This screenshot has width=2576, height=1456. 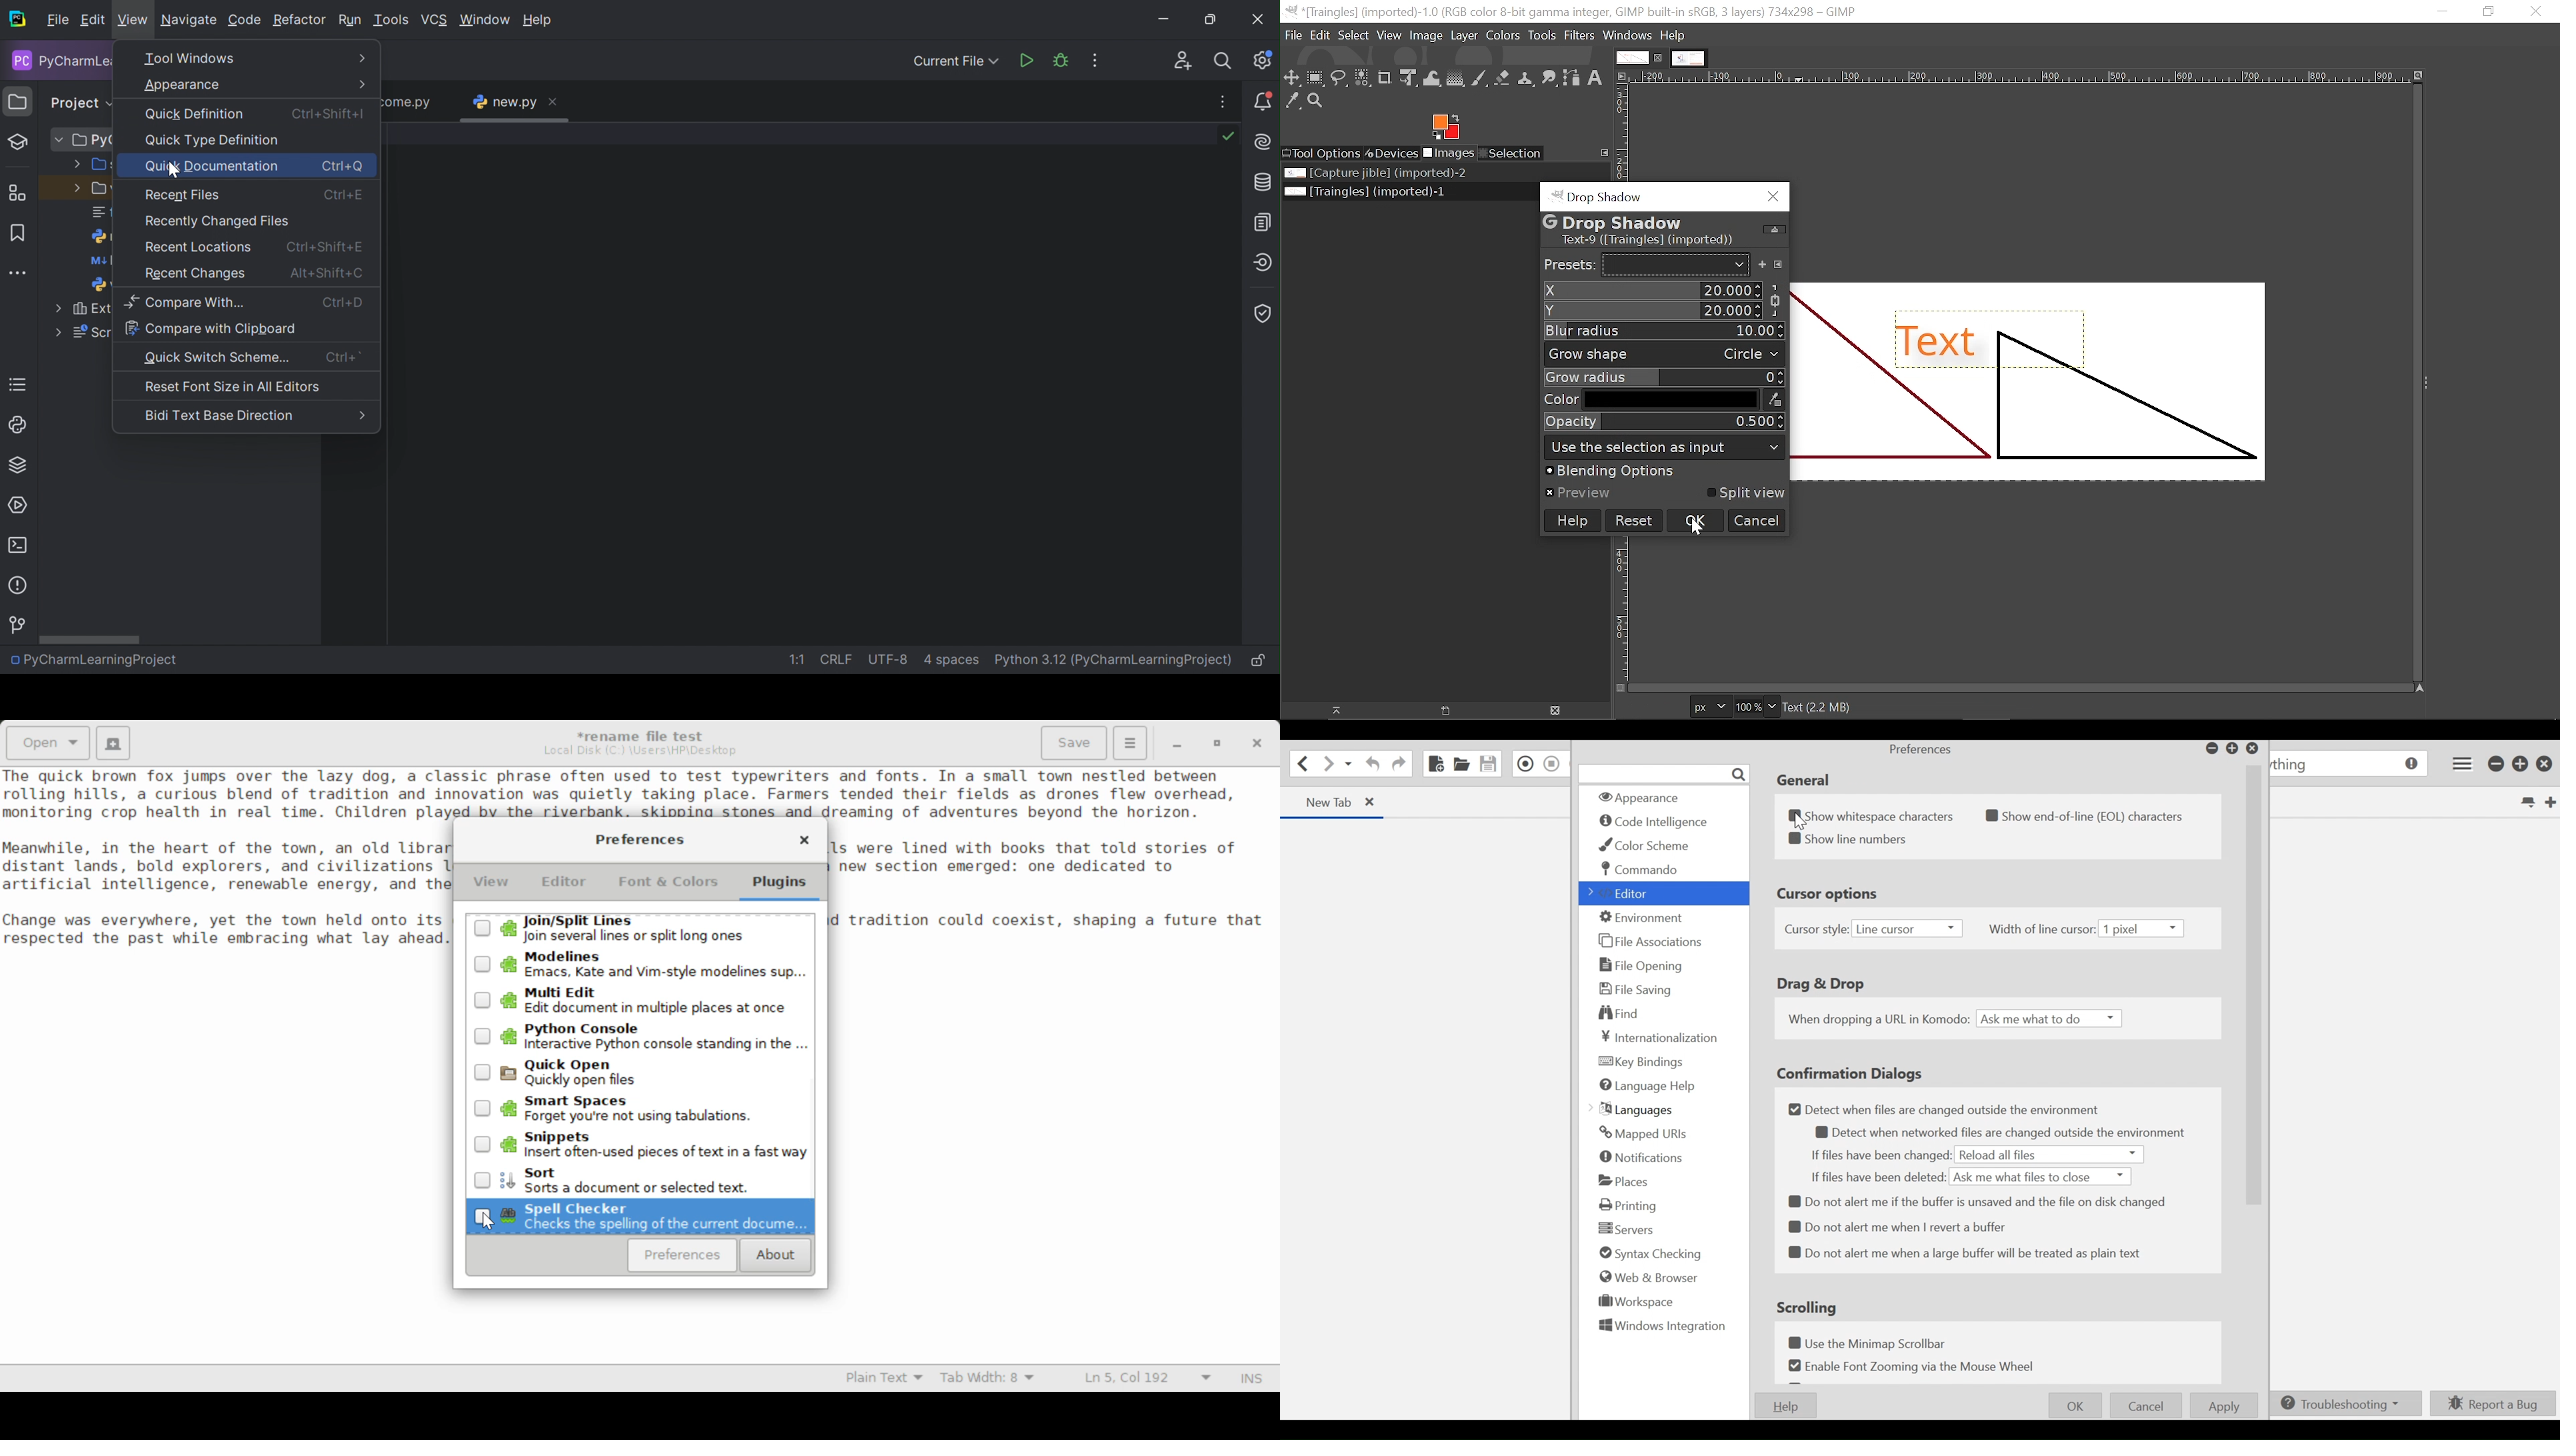 I want to click on Minimize, so click(x=1217, y=743).